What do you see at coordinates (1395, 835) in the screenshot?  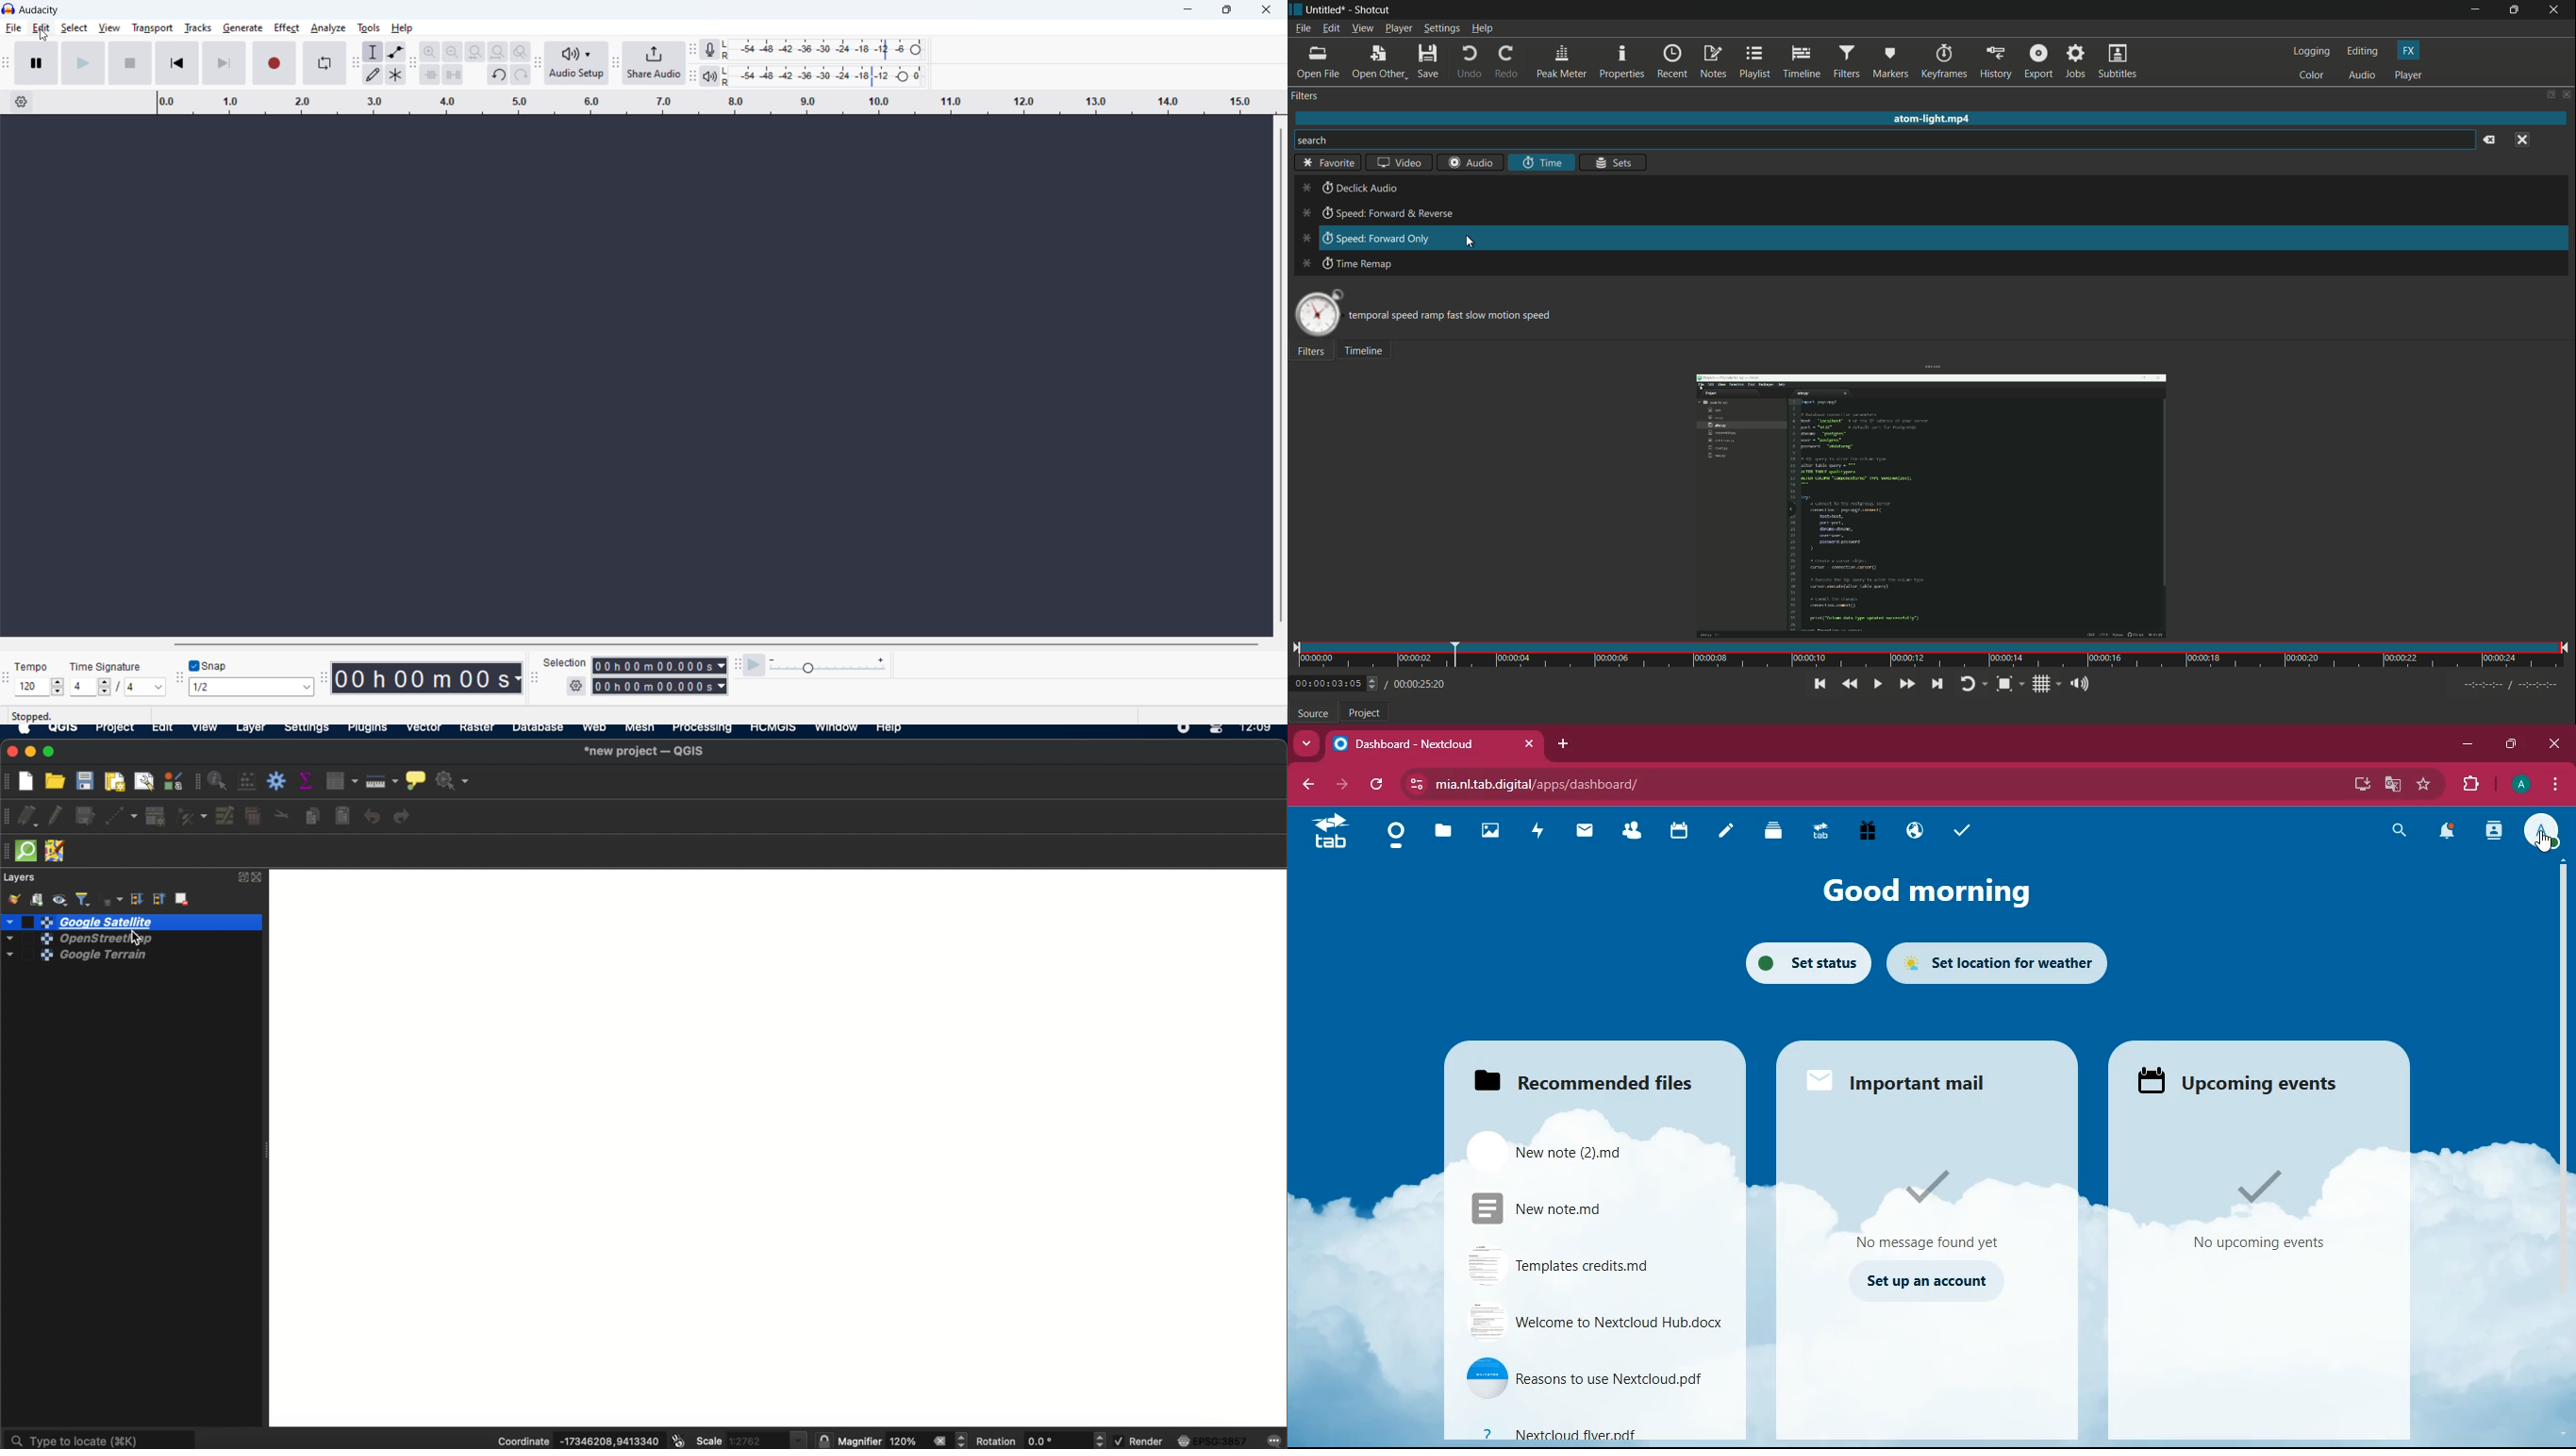 I see `home` at bounding box center [1395, 835].